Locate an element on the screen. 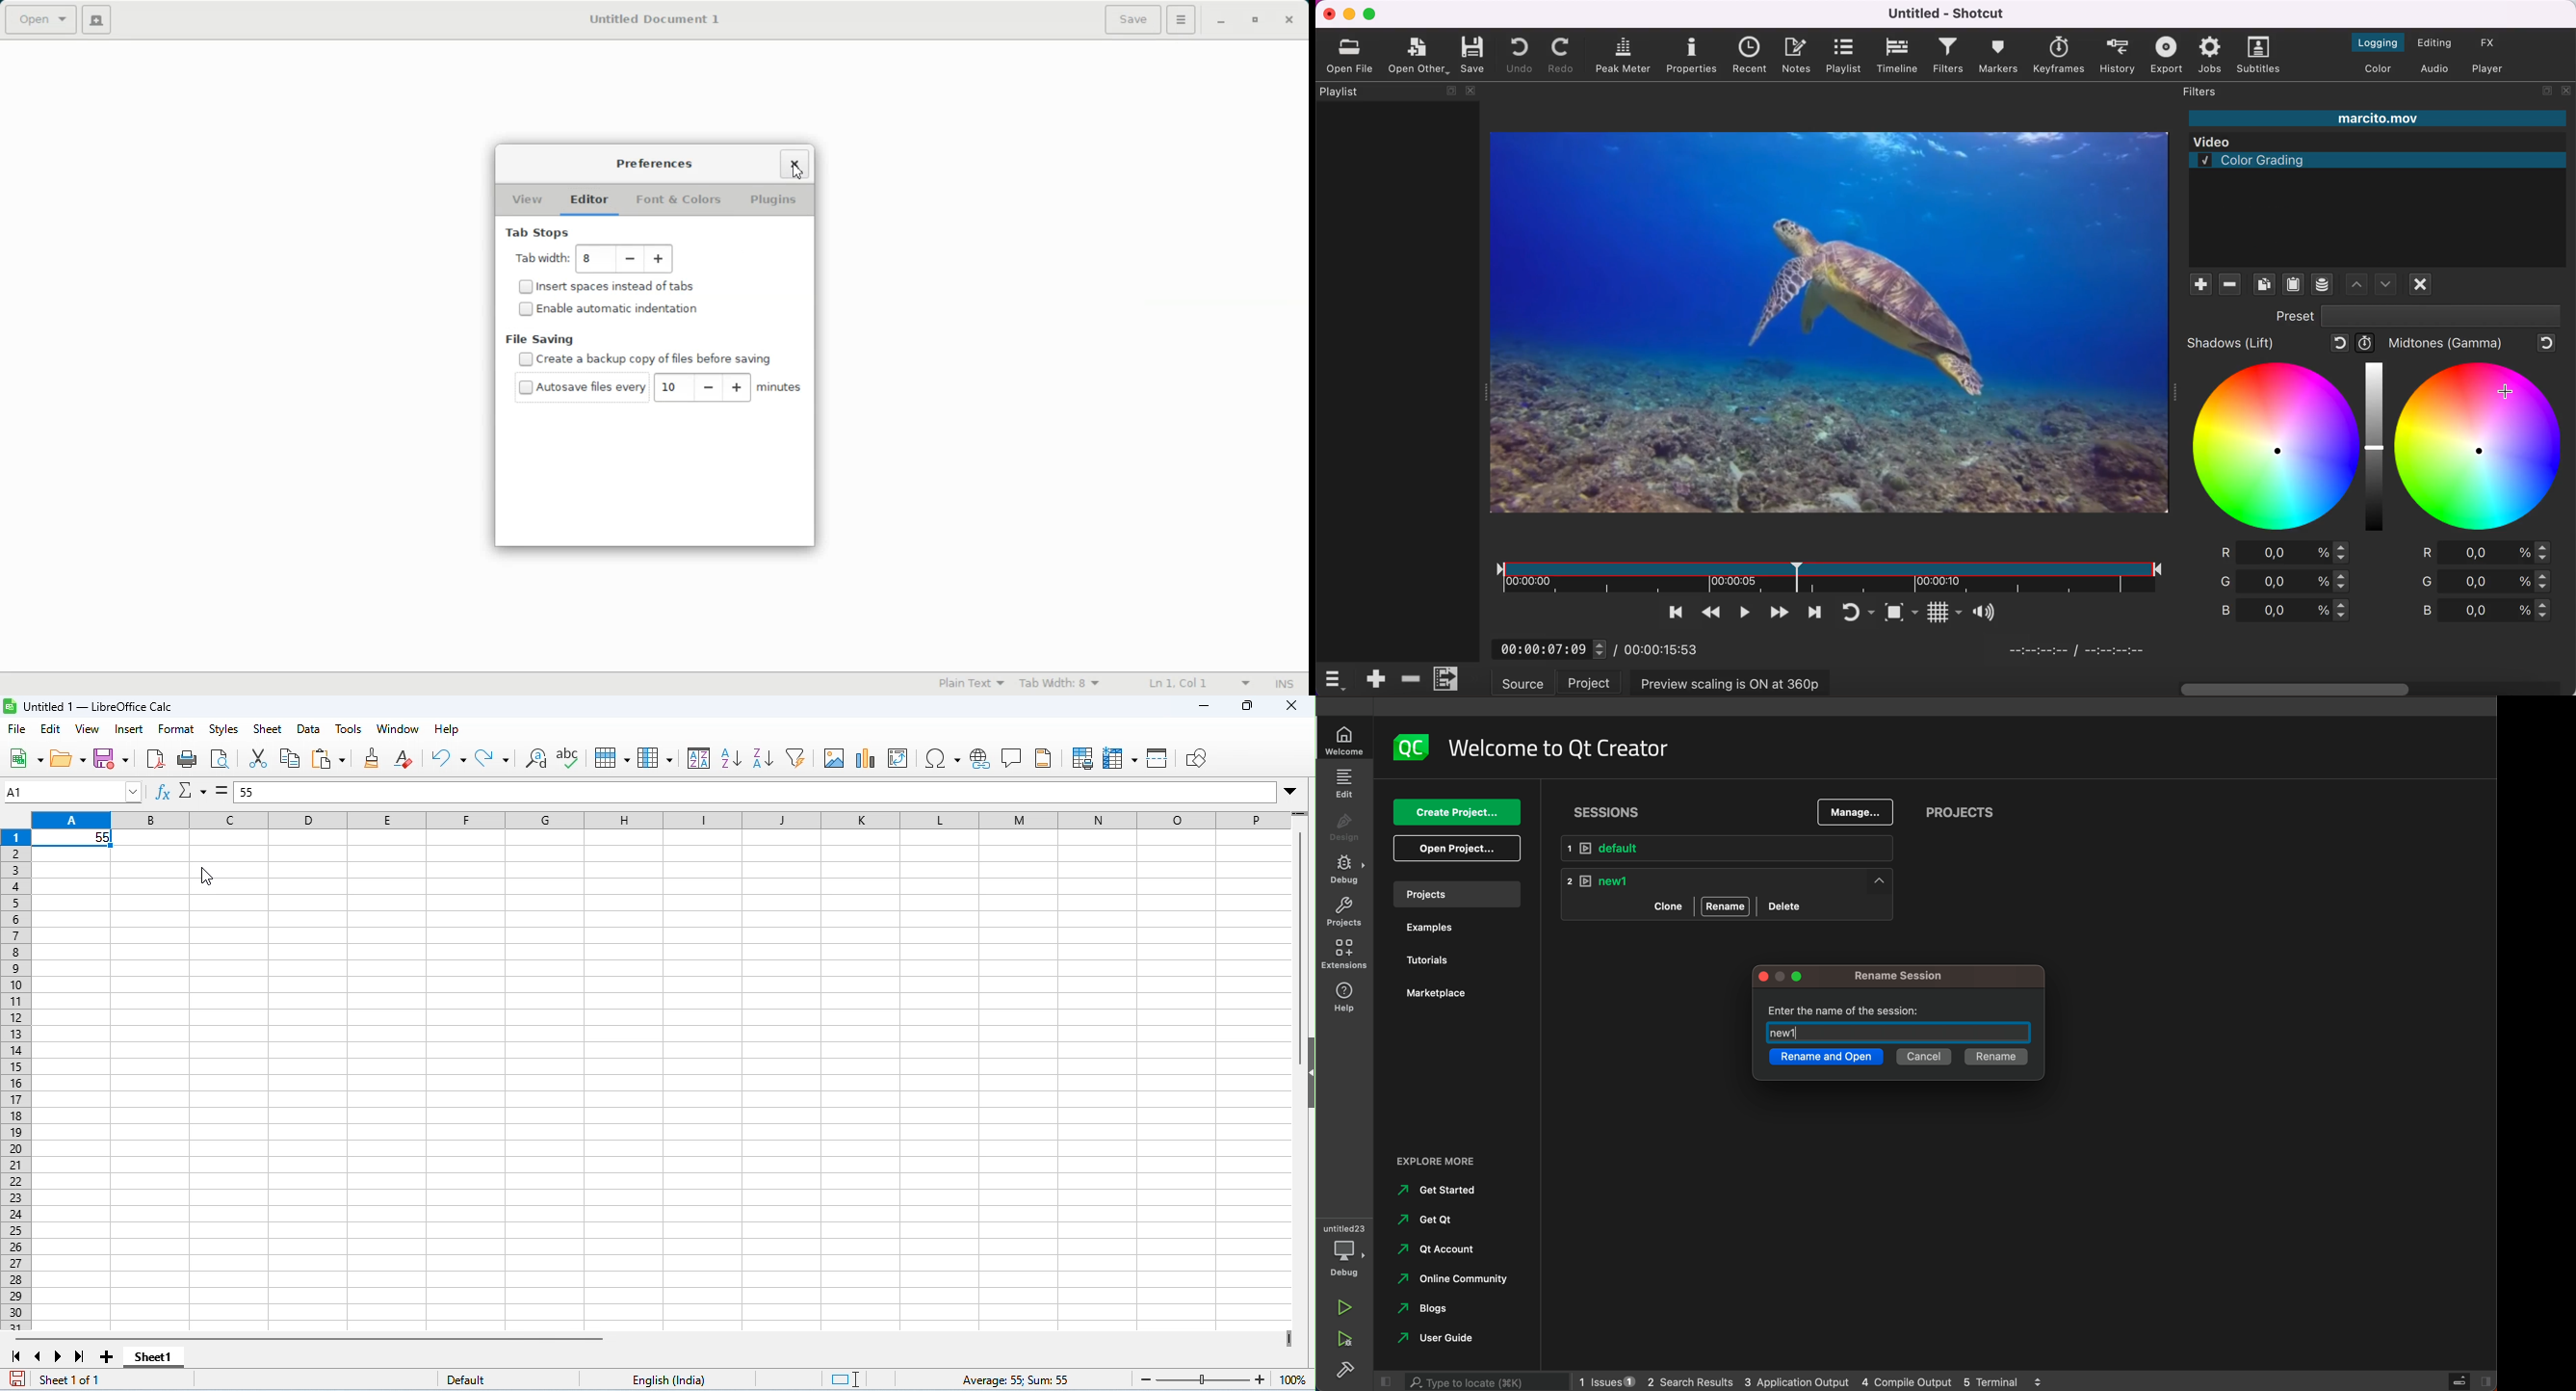  switch to the effect layout is located at coordinates (2499, 43).